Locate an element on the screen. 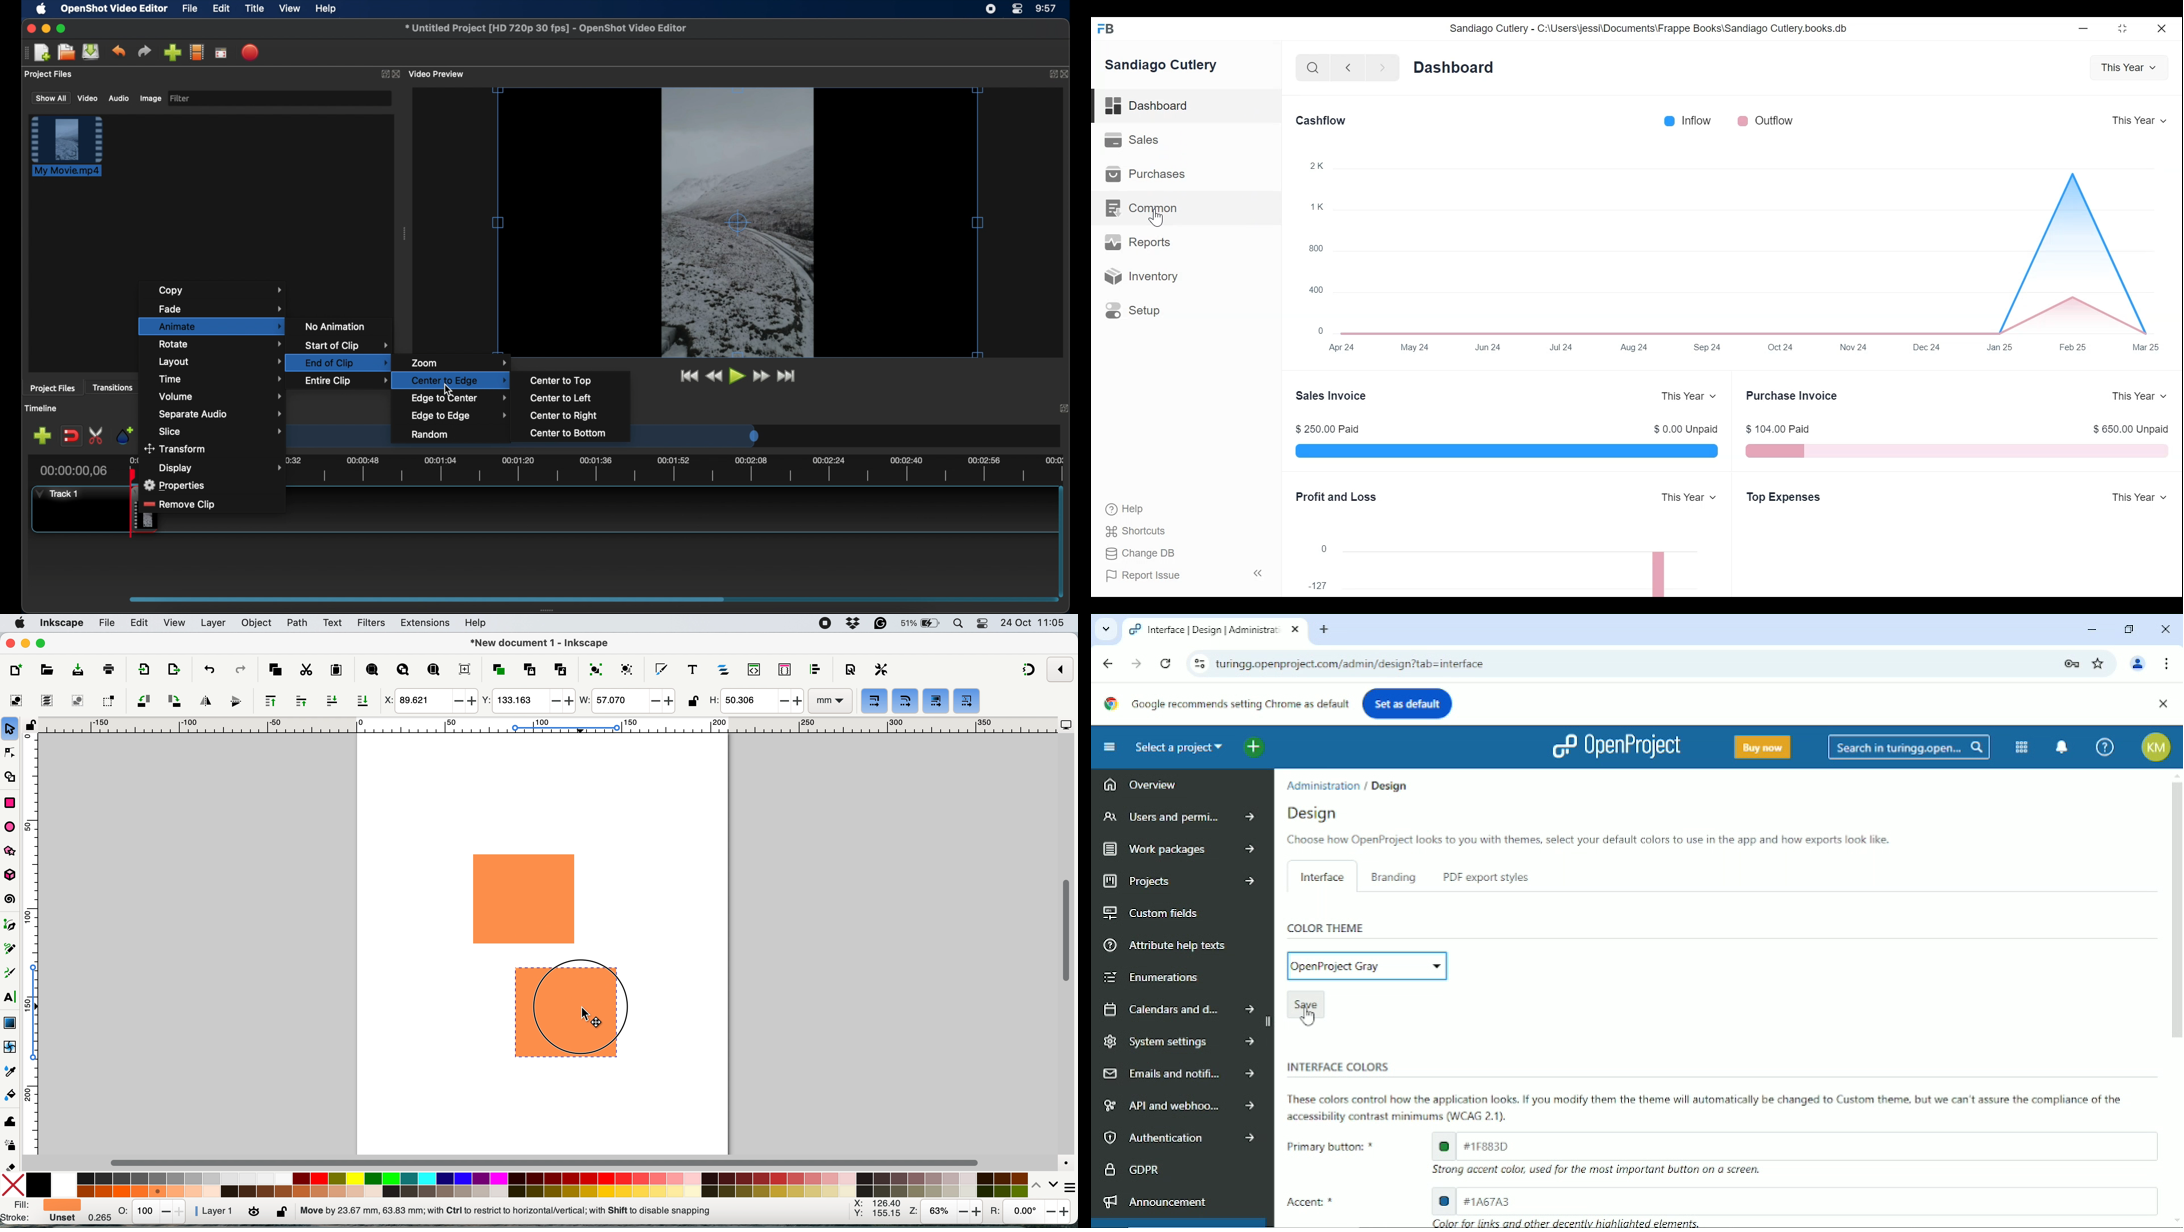  no objects selected is located at coordinates (521, 1211).